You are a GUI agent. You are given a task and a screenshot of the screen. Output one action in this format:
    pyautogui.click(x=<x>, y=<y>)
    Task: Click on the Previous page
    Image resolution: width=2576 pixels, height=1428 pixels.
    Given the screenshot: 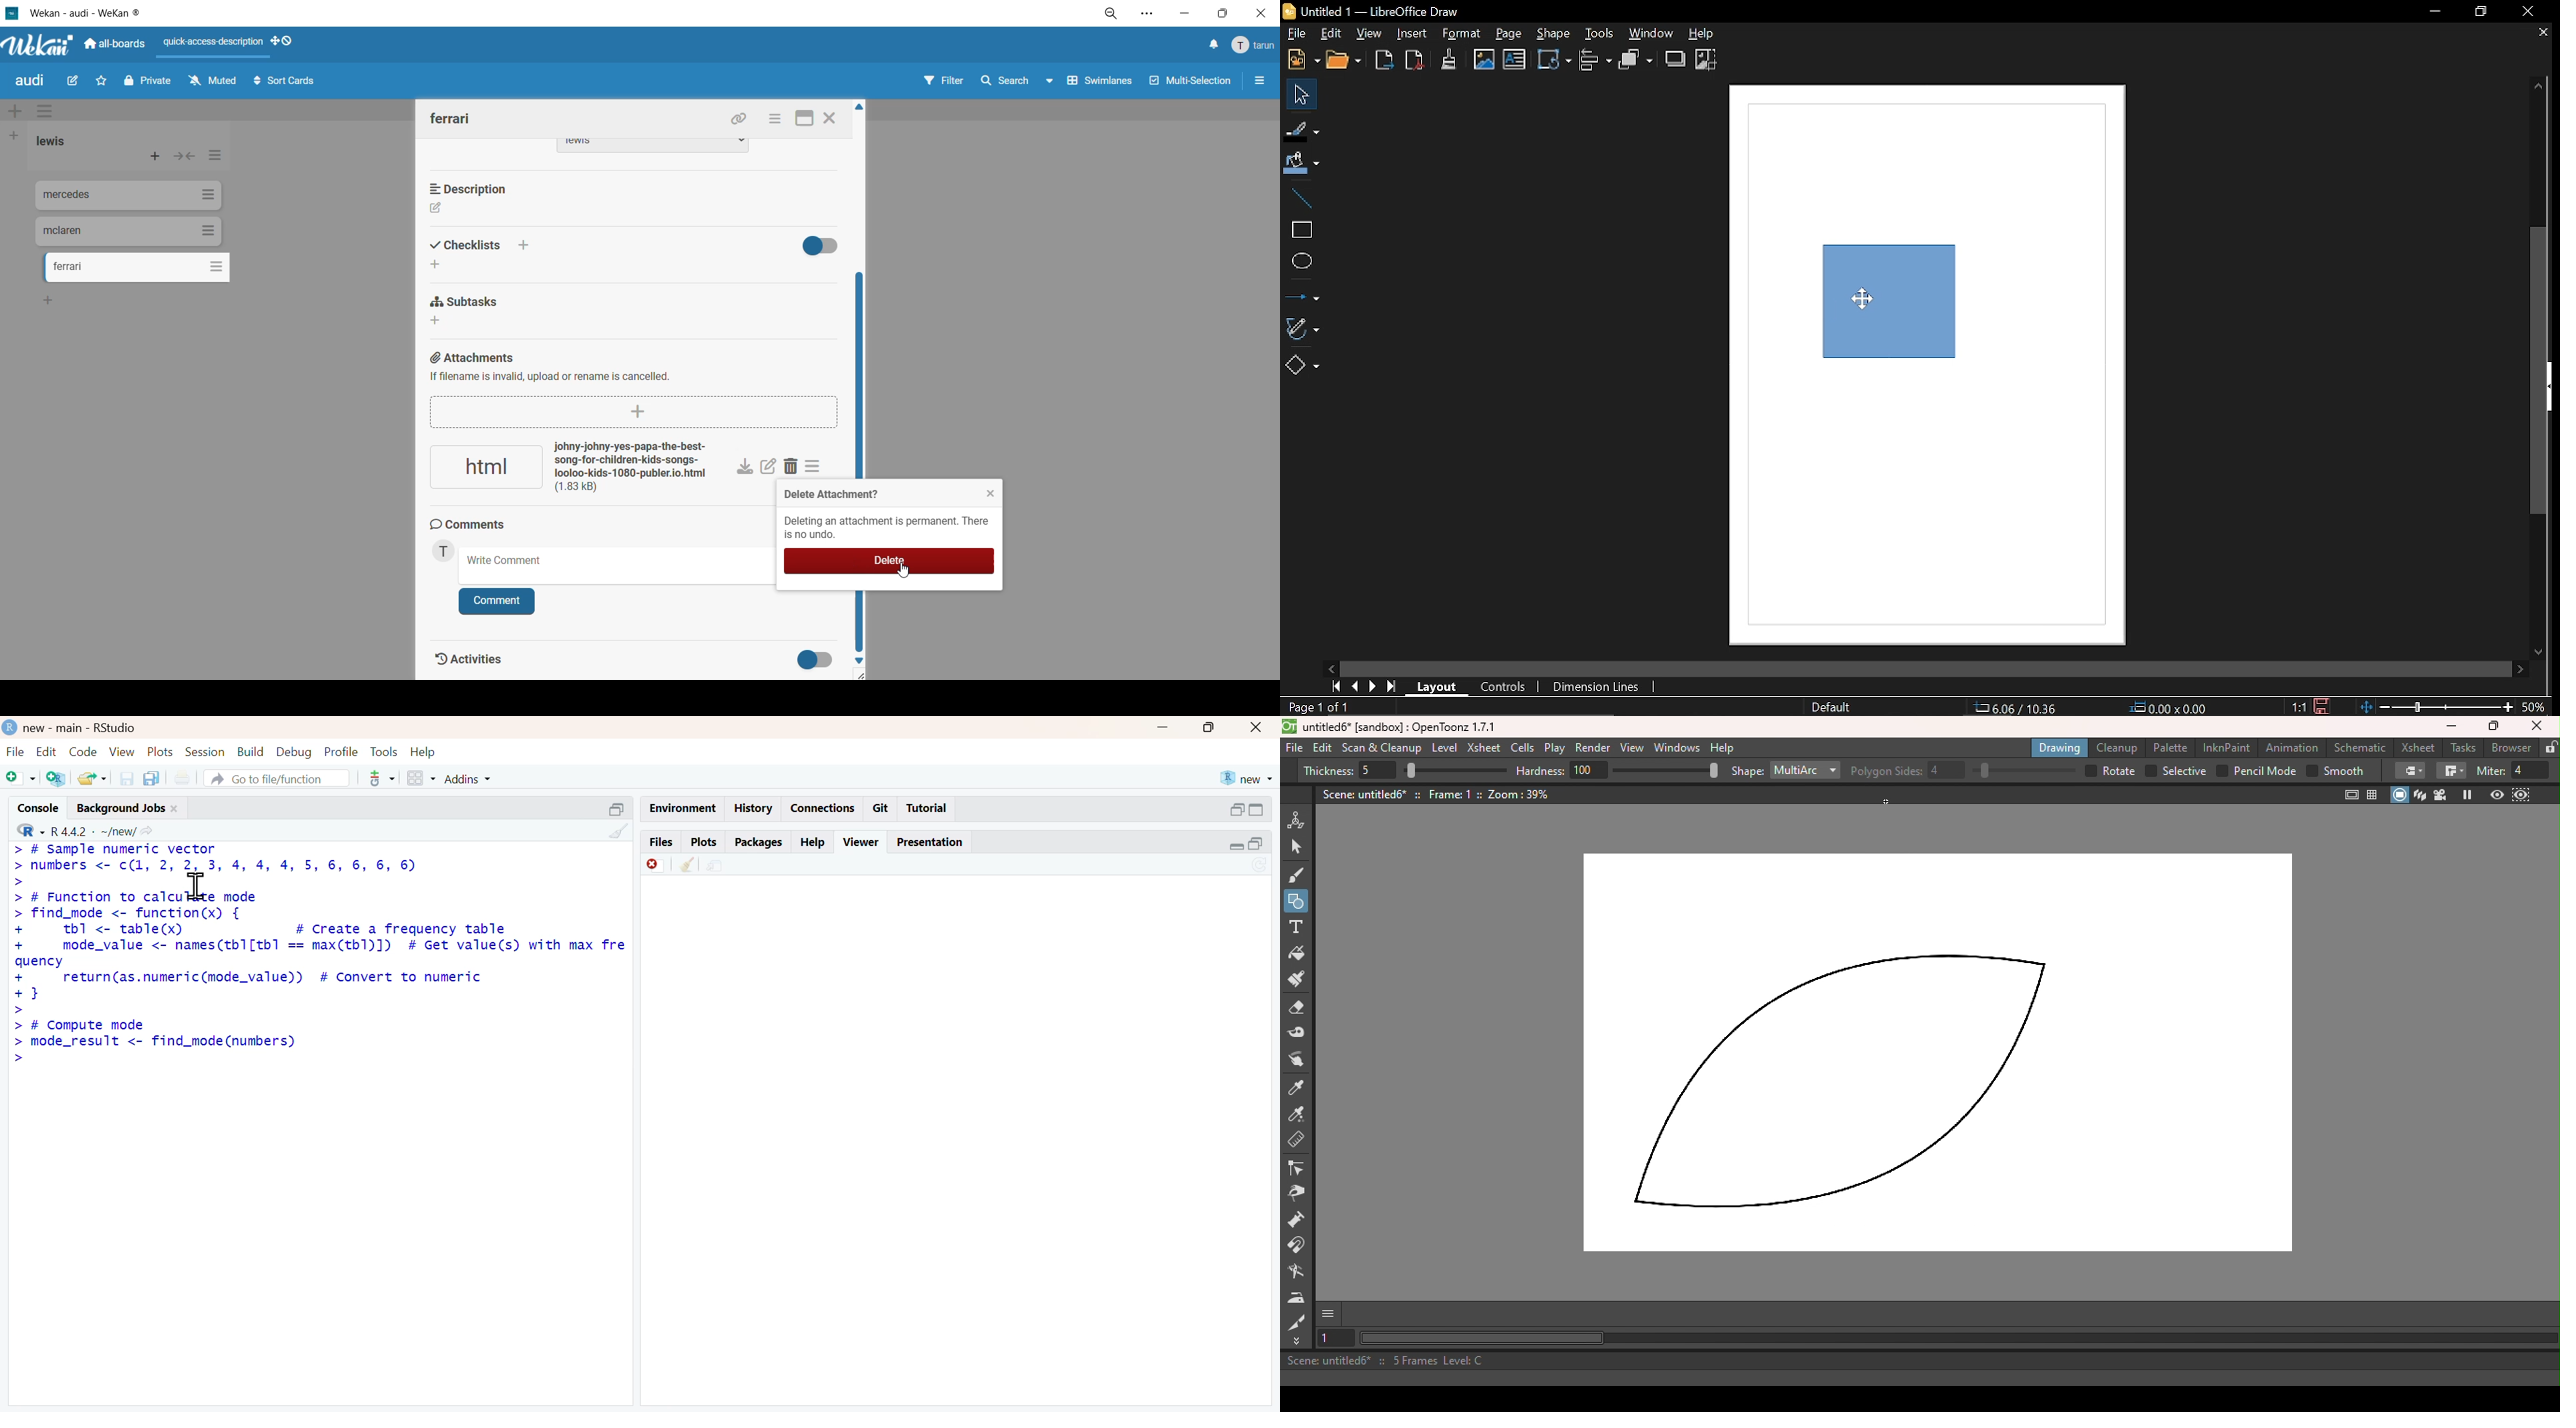 What is the action you would take?
    pyautogui.click(x=1355, y=687)
    